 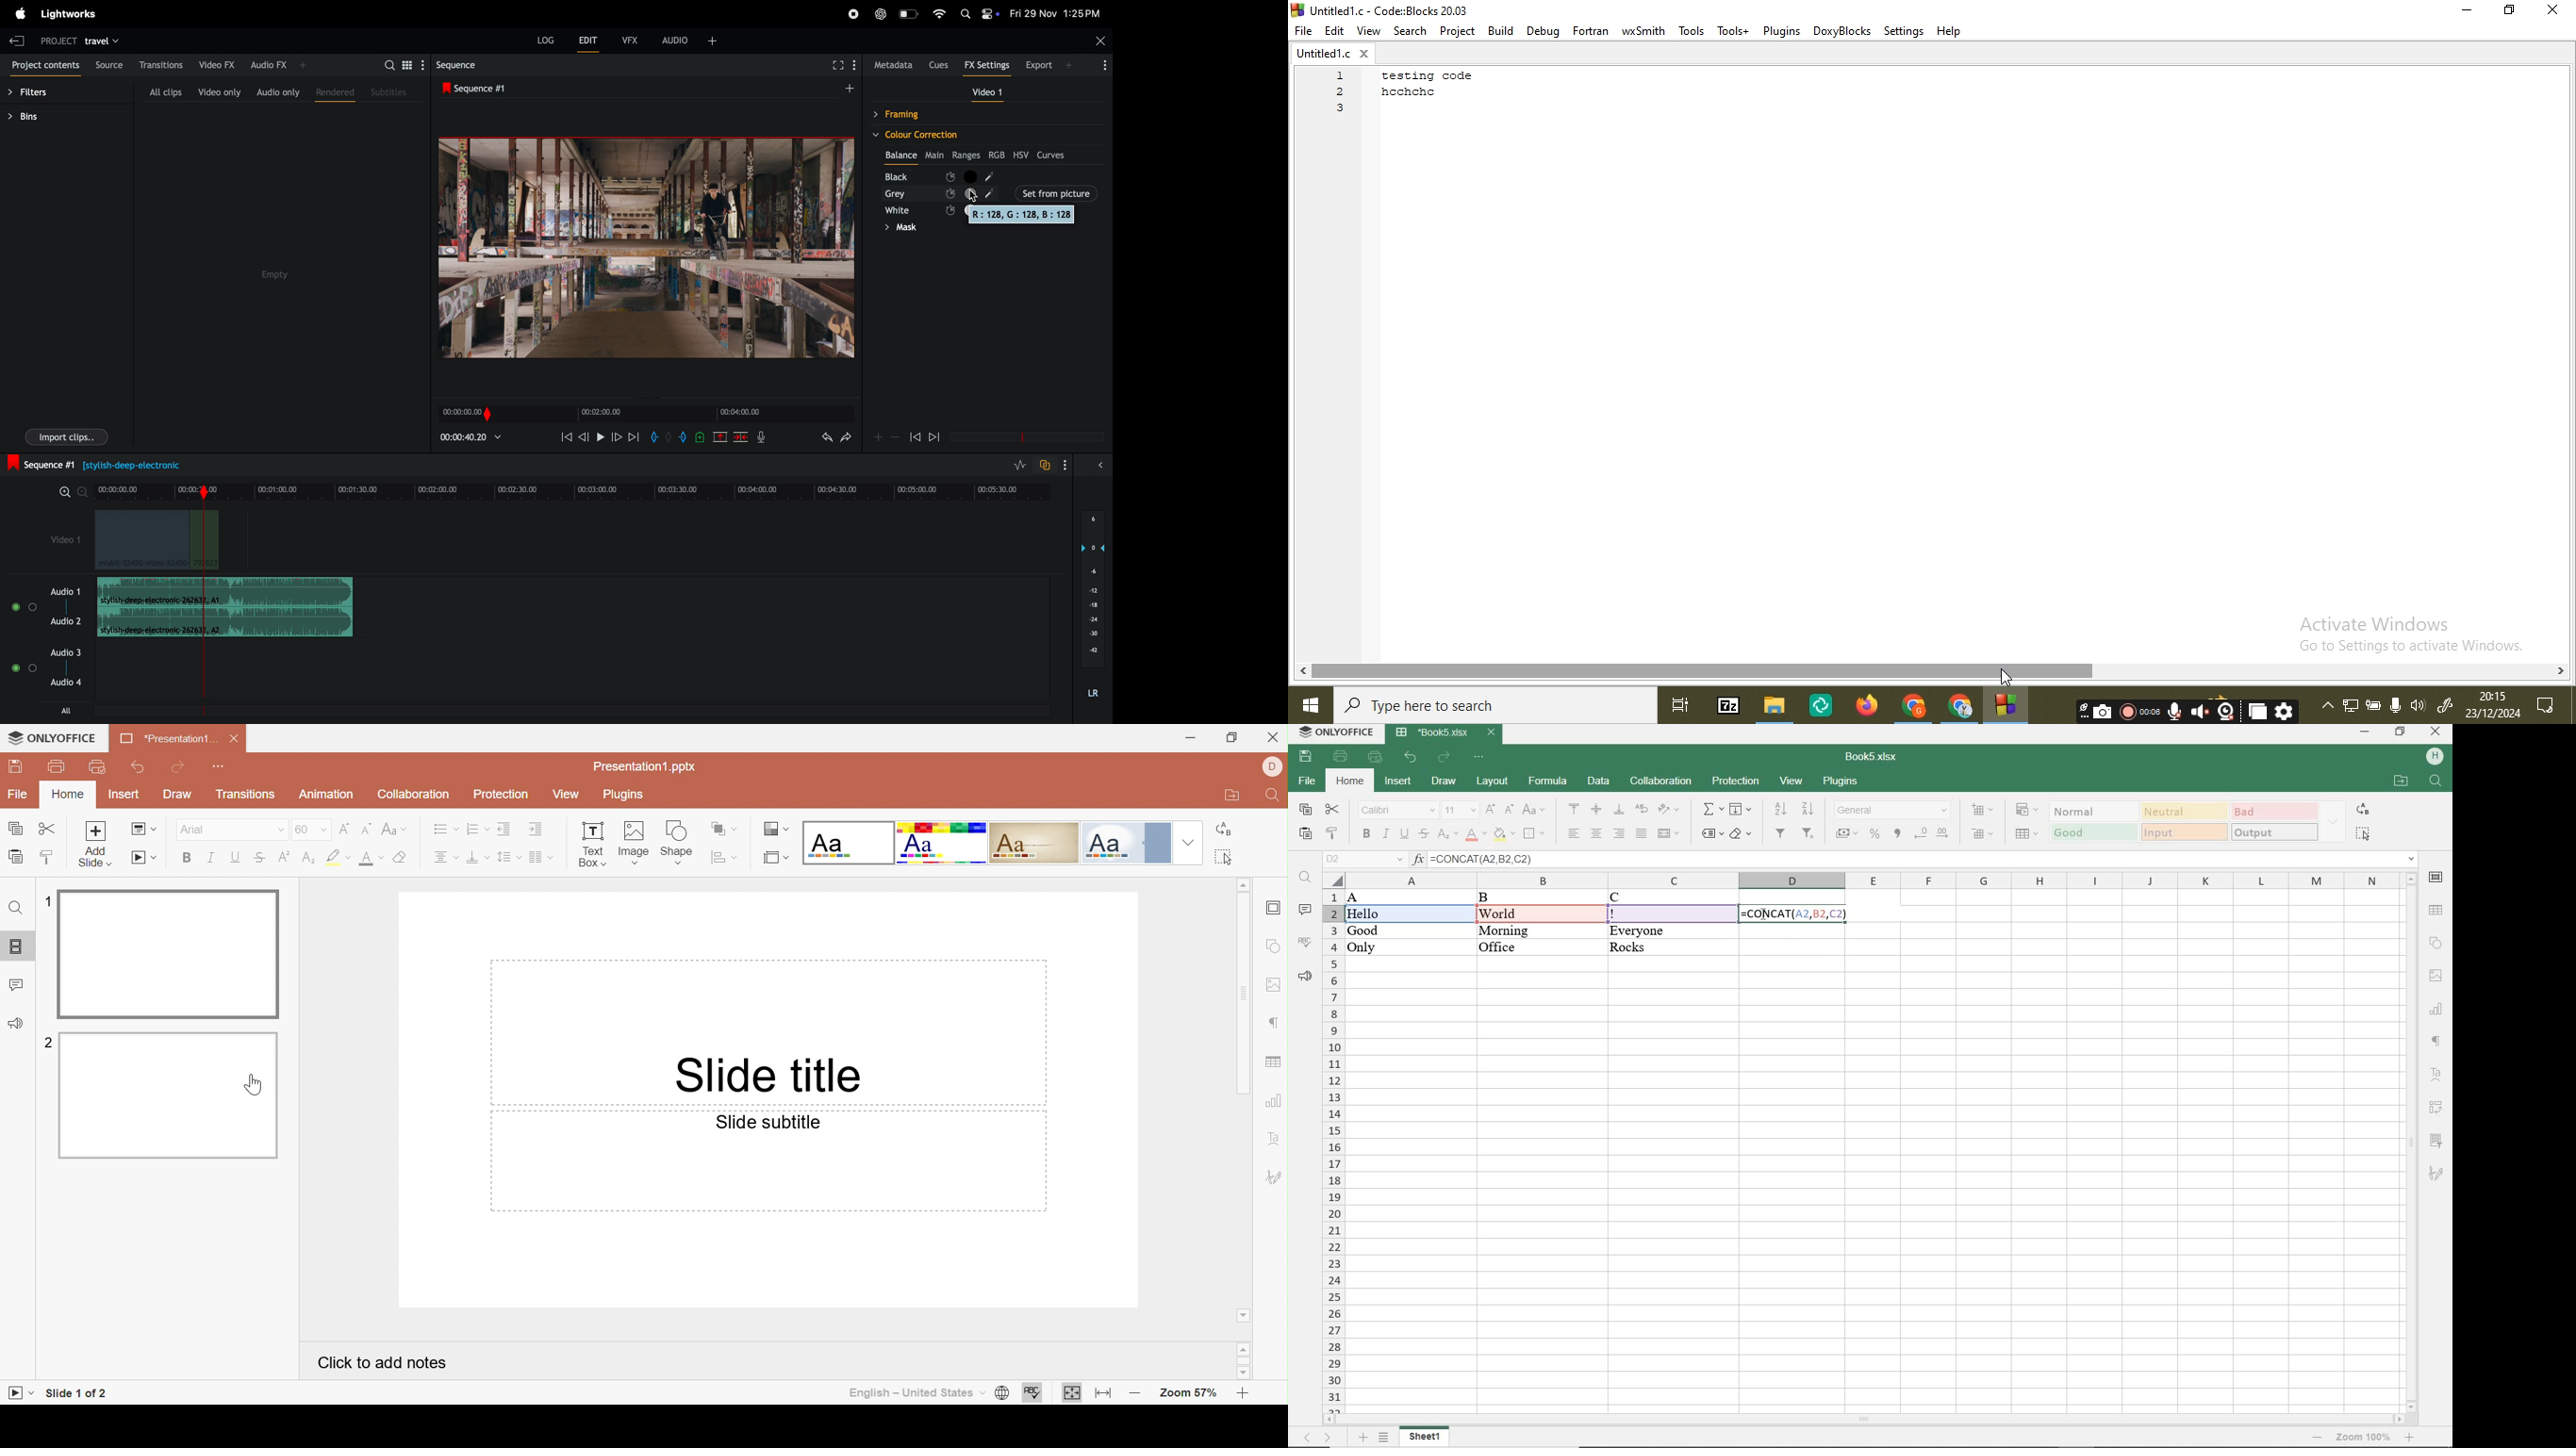 I want to click on REPLACE, so click(x=2364, y=810).